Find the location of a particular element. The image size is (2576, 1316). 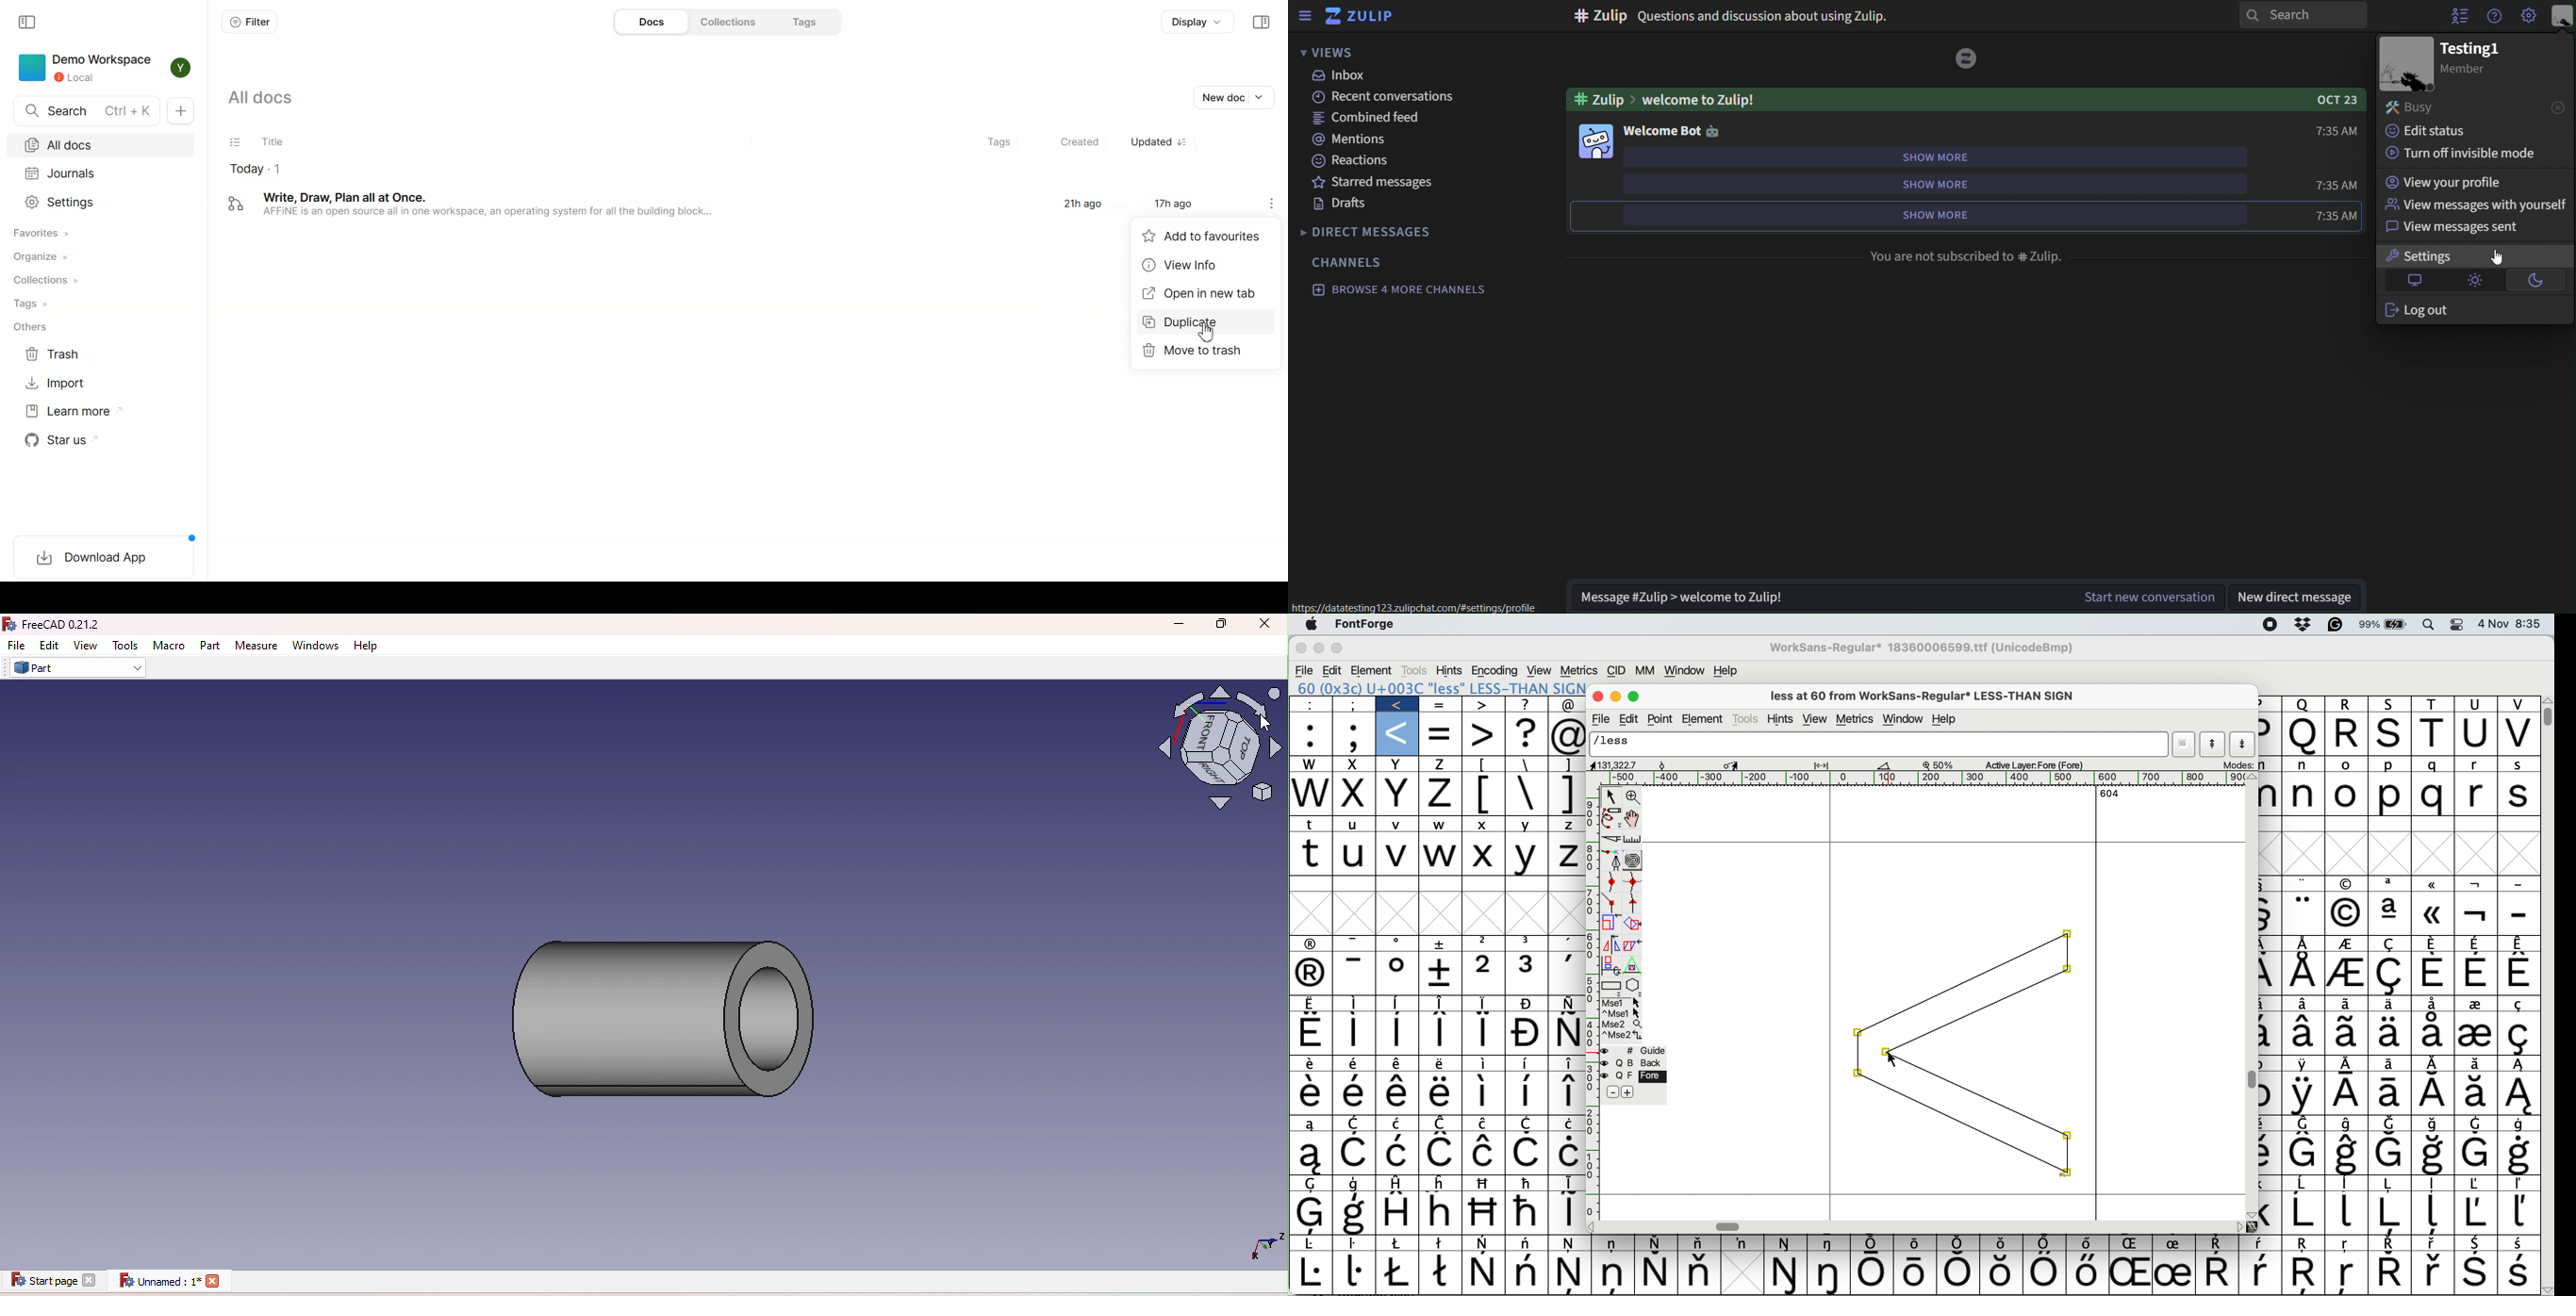

rectangle or ellipse is located at coordinates (1612, 985).